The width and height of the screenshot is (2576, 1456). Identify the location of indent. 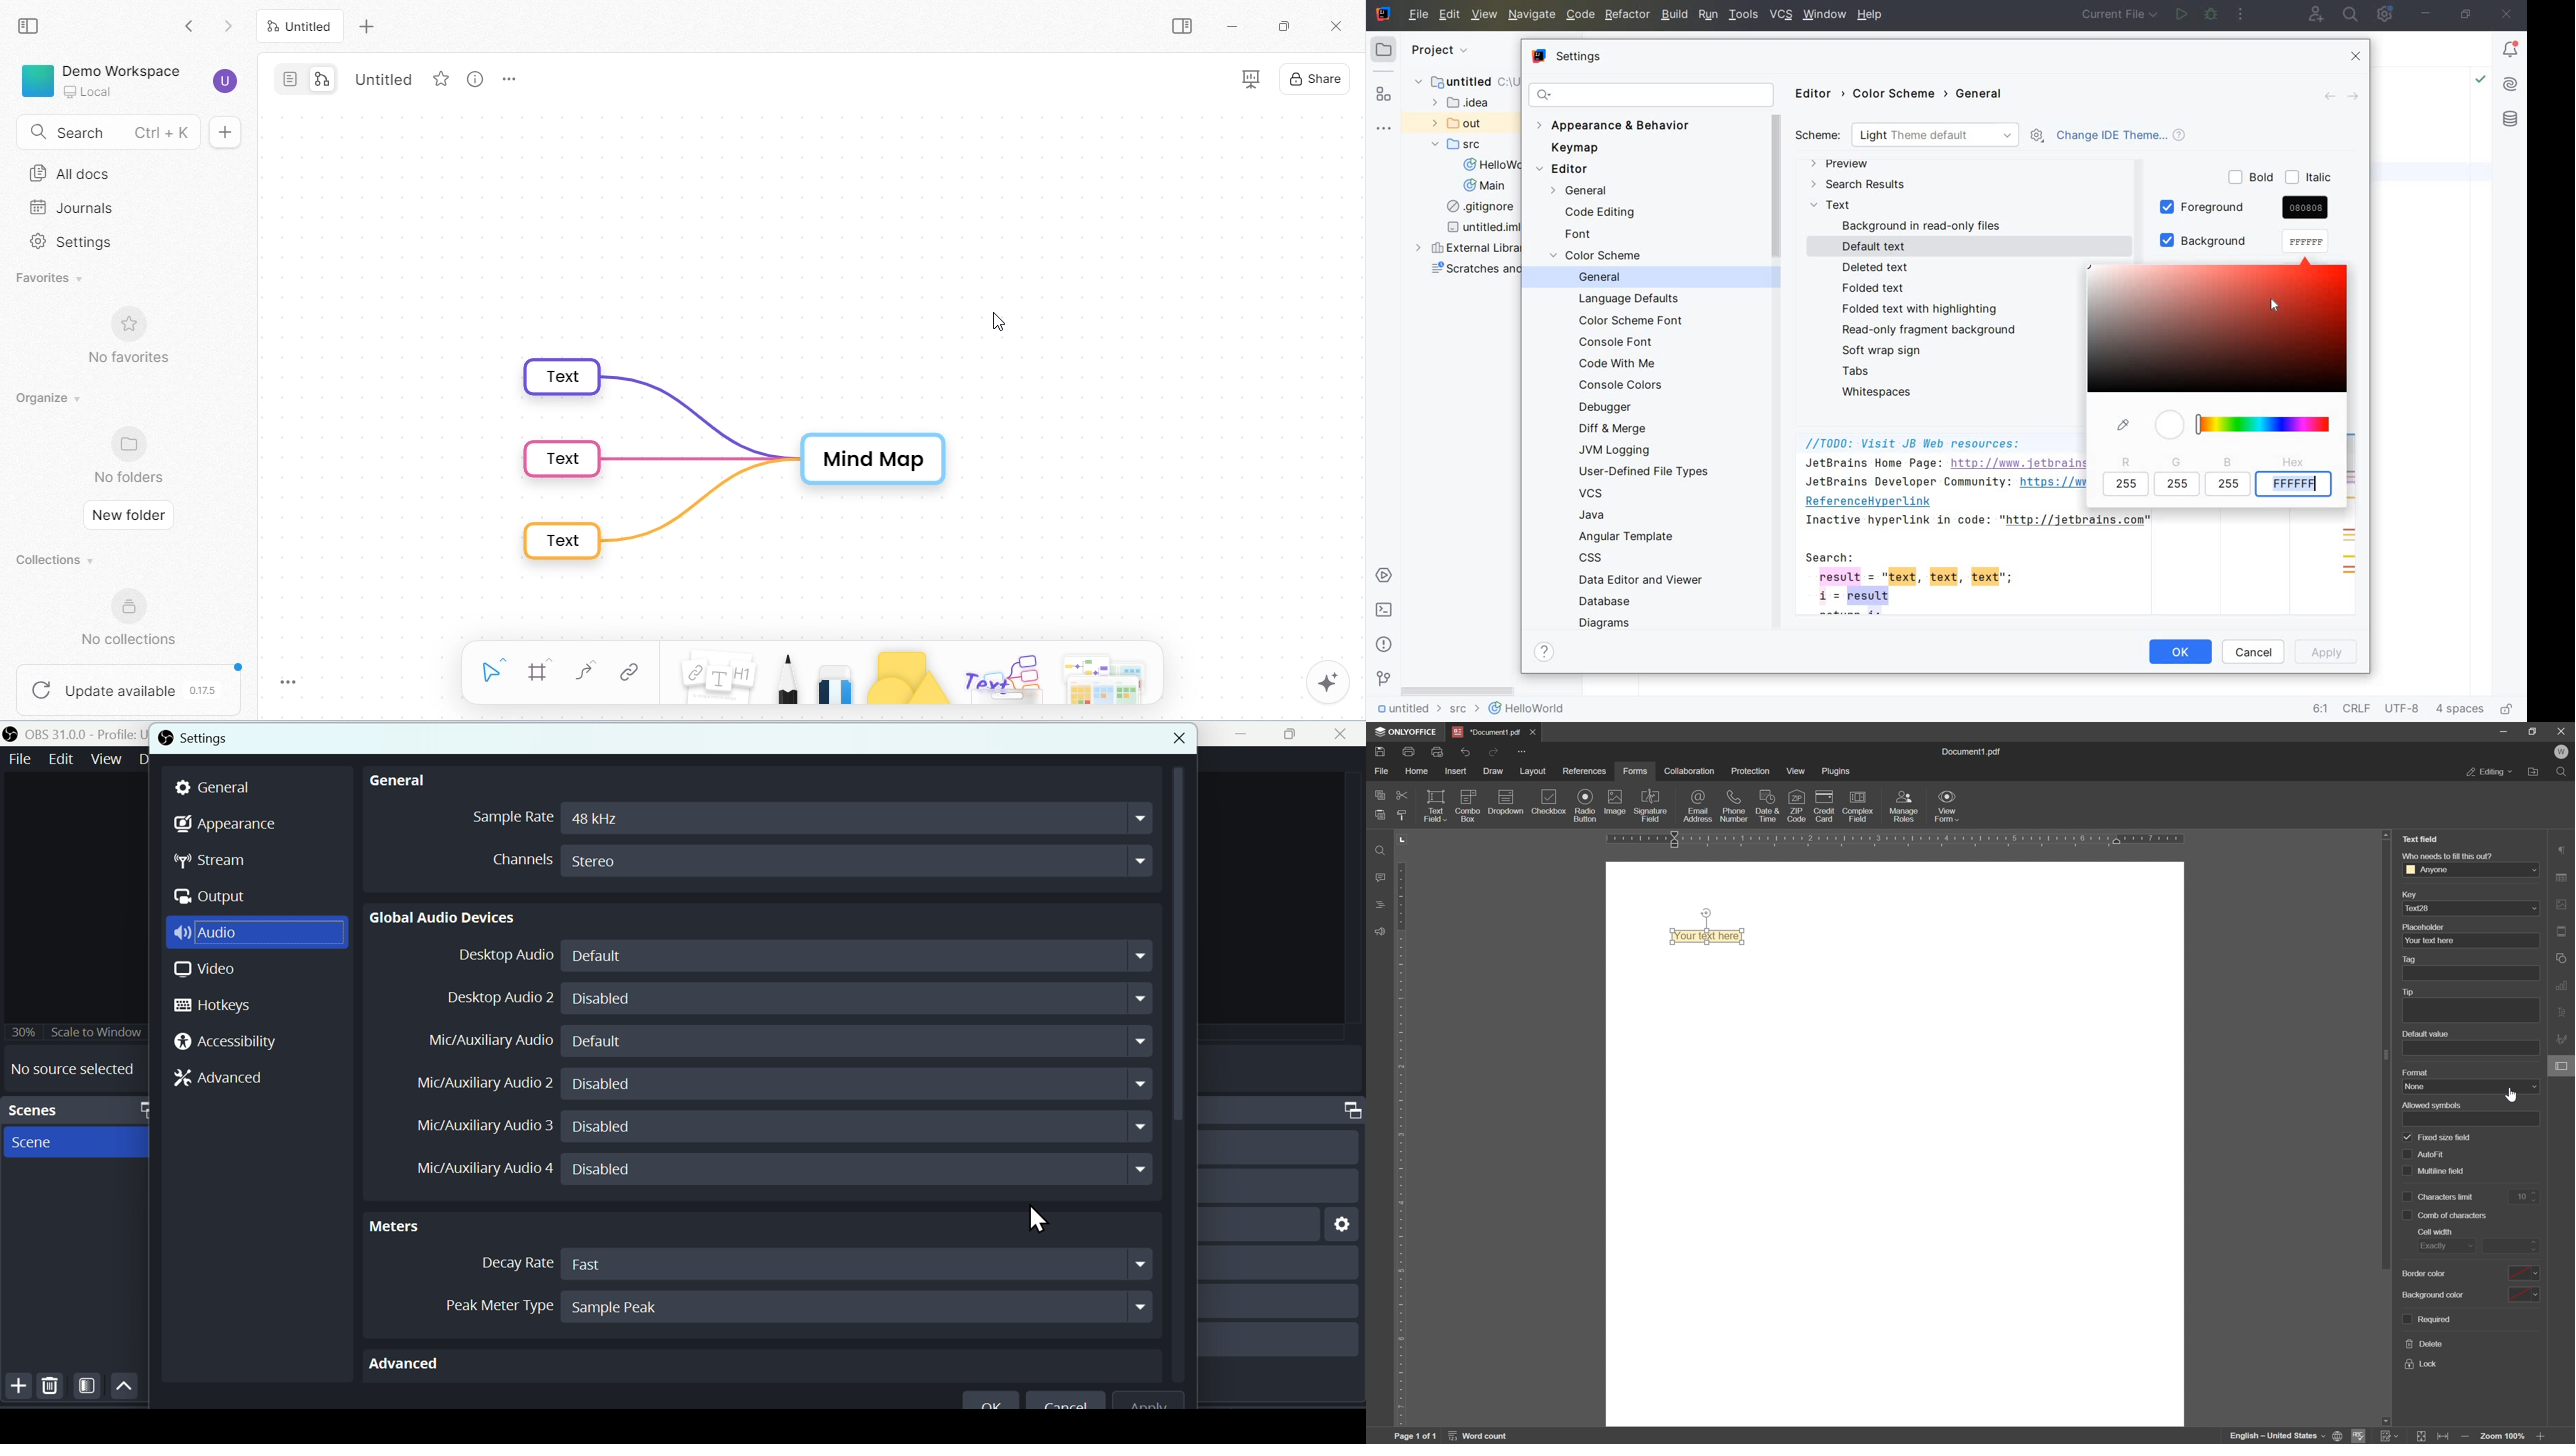
(2461, 711).